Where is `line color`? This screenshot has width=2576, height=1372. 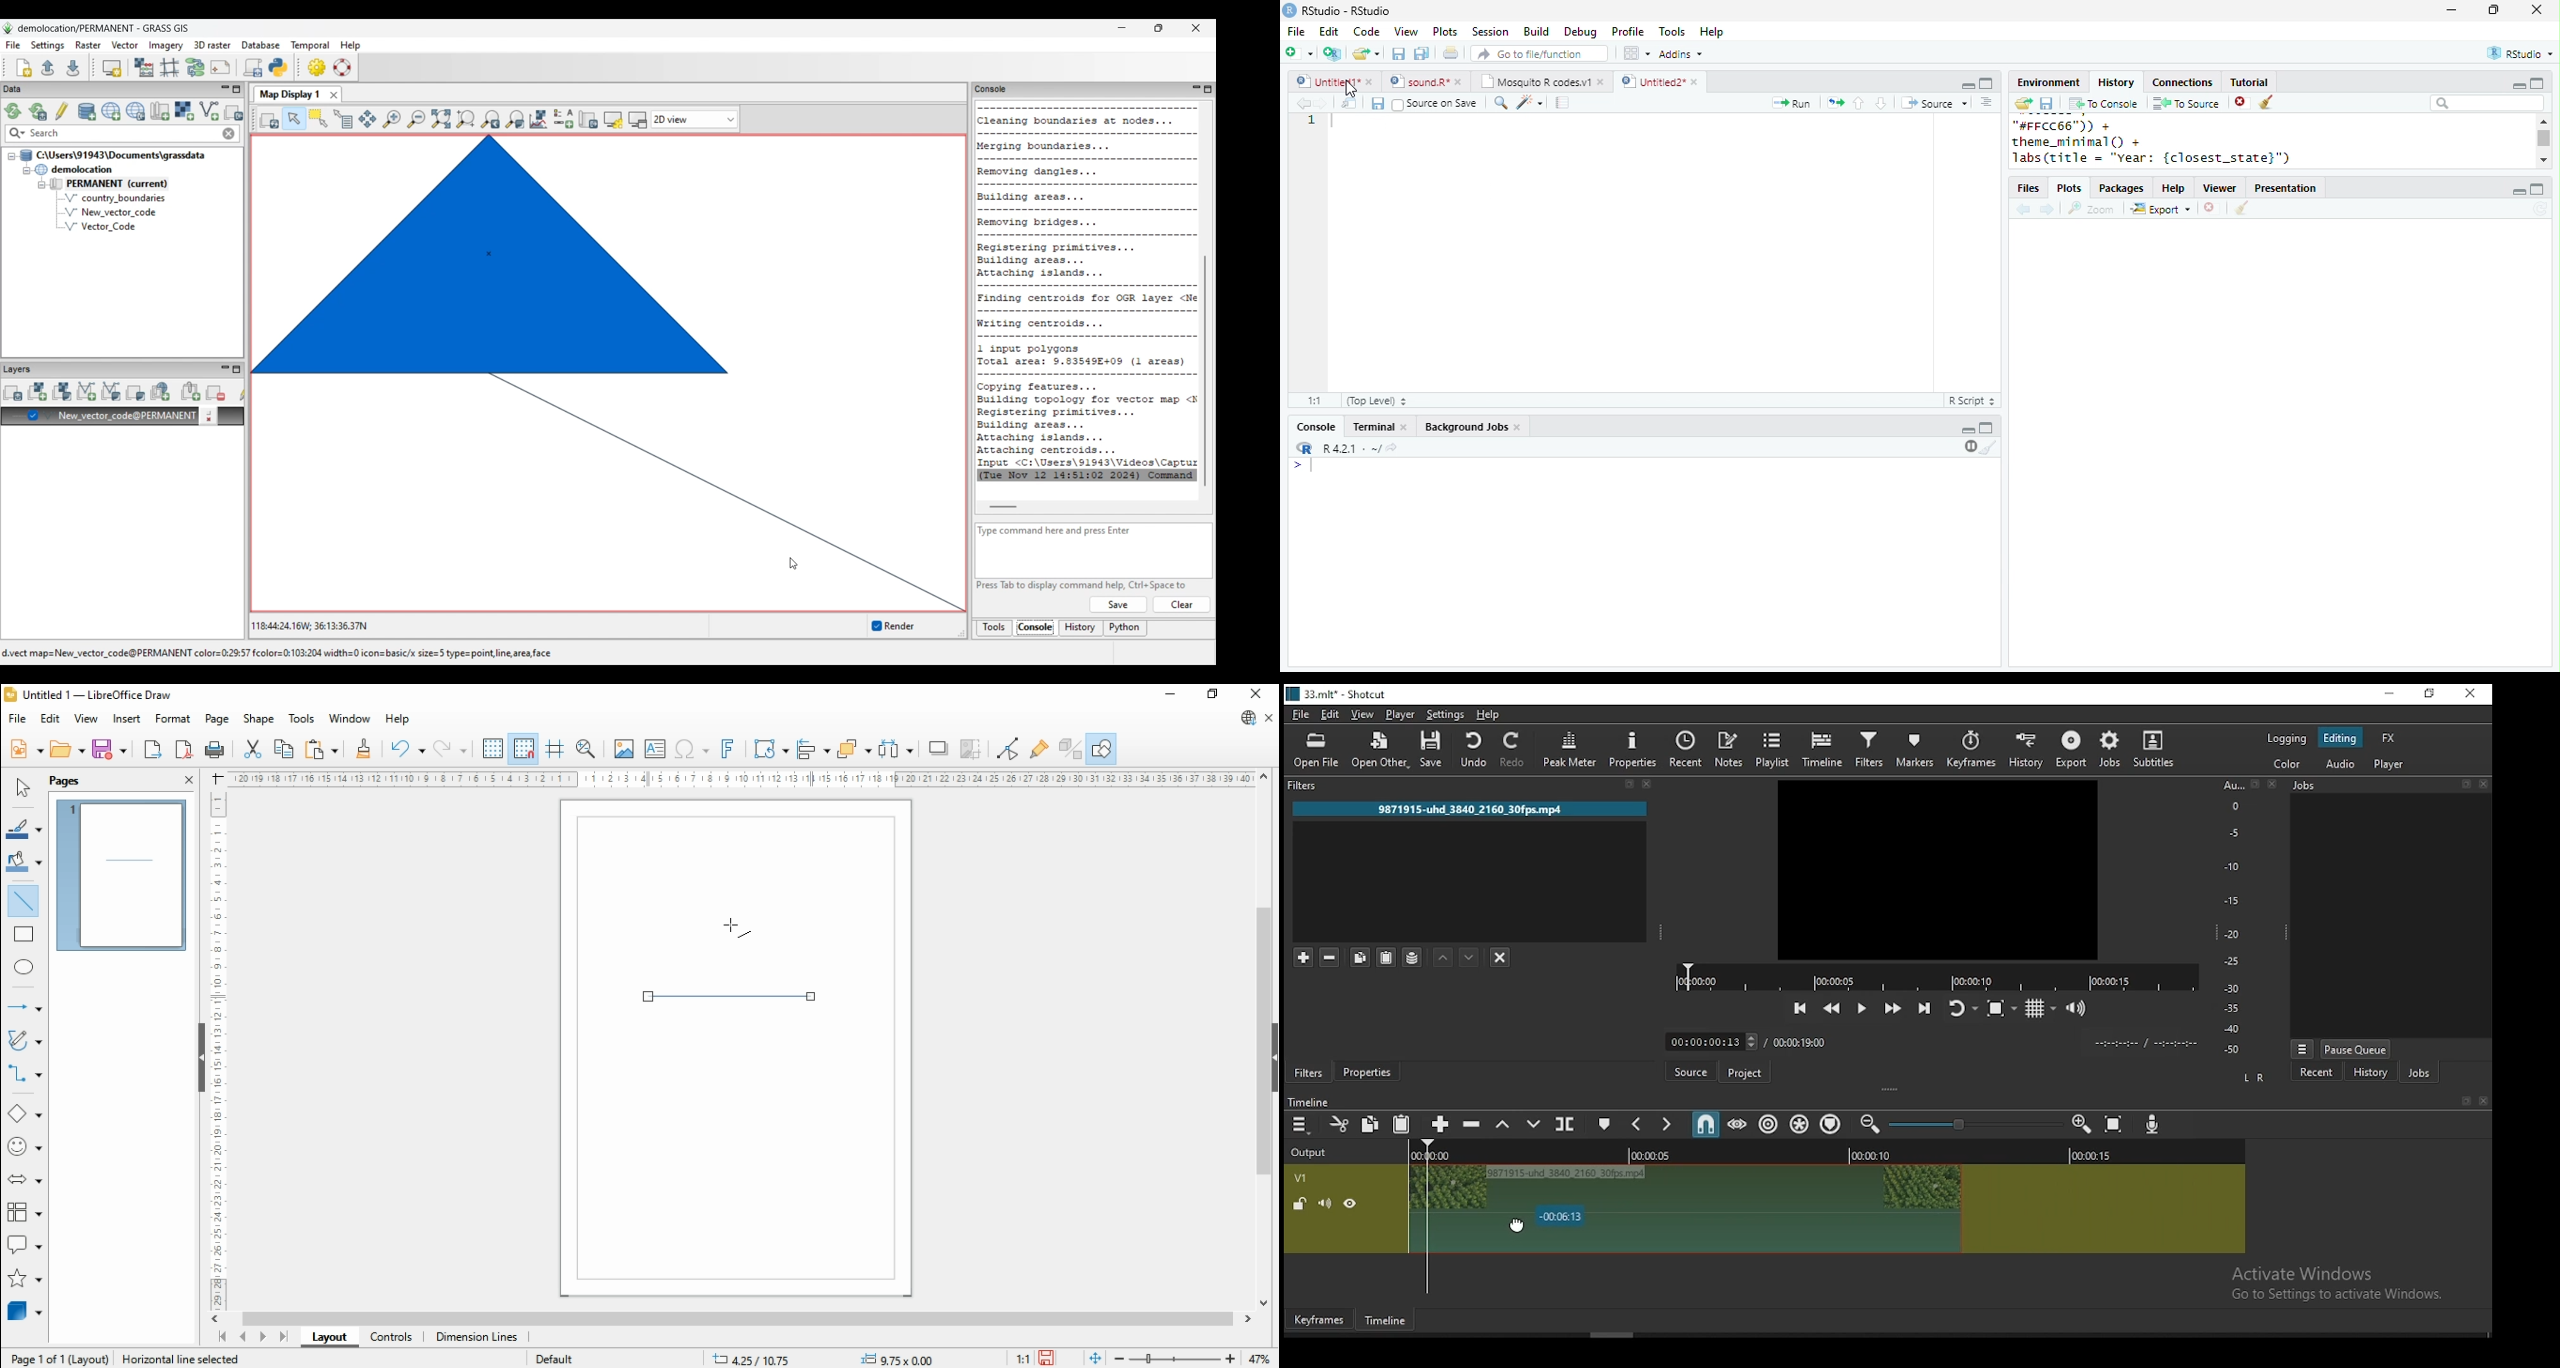 line color is located at coordinates (24, 829).